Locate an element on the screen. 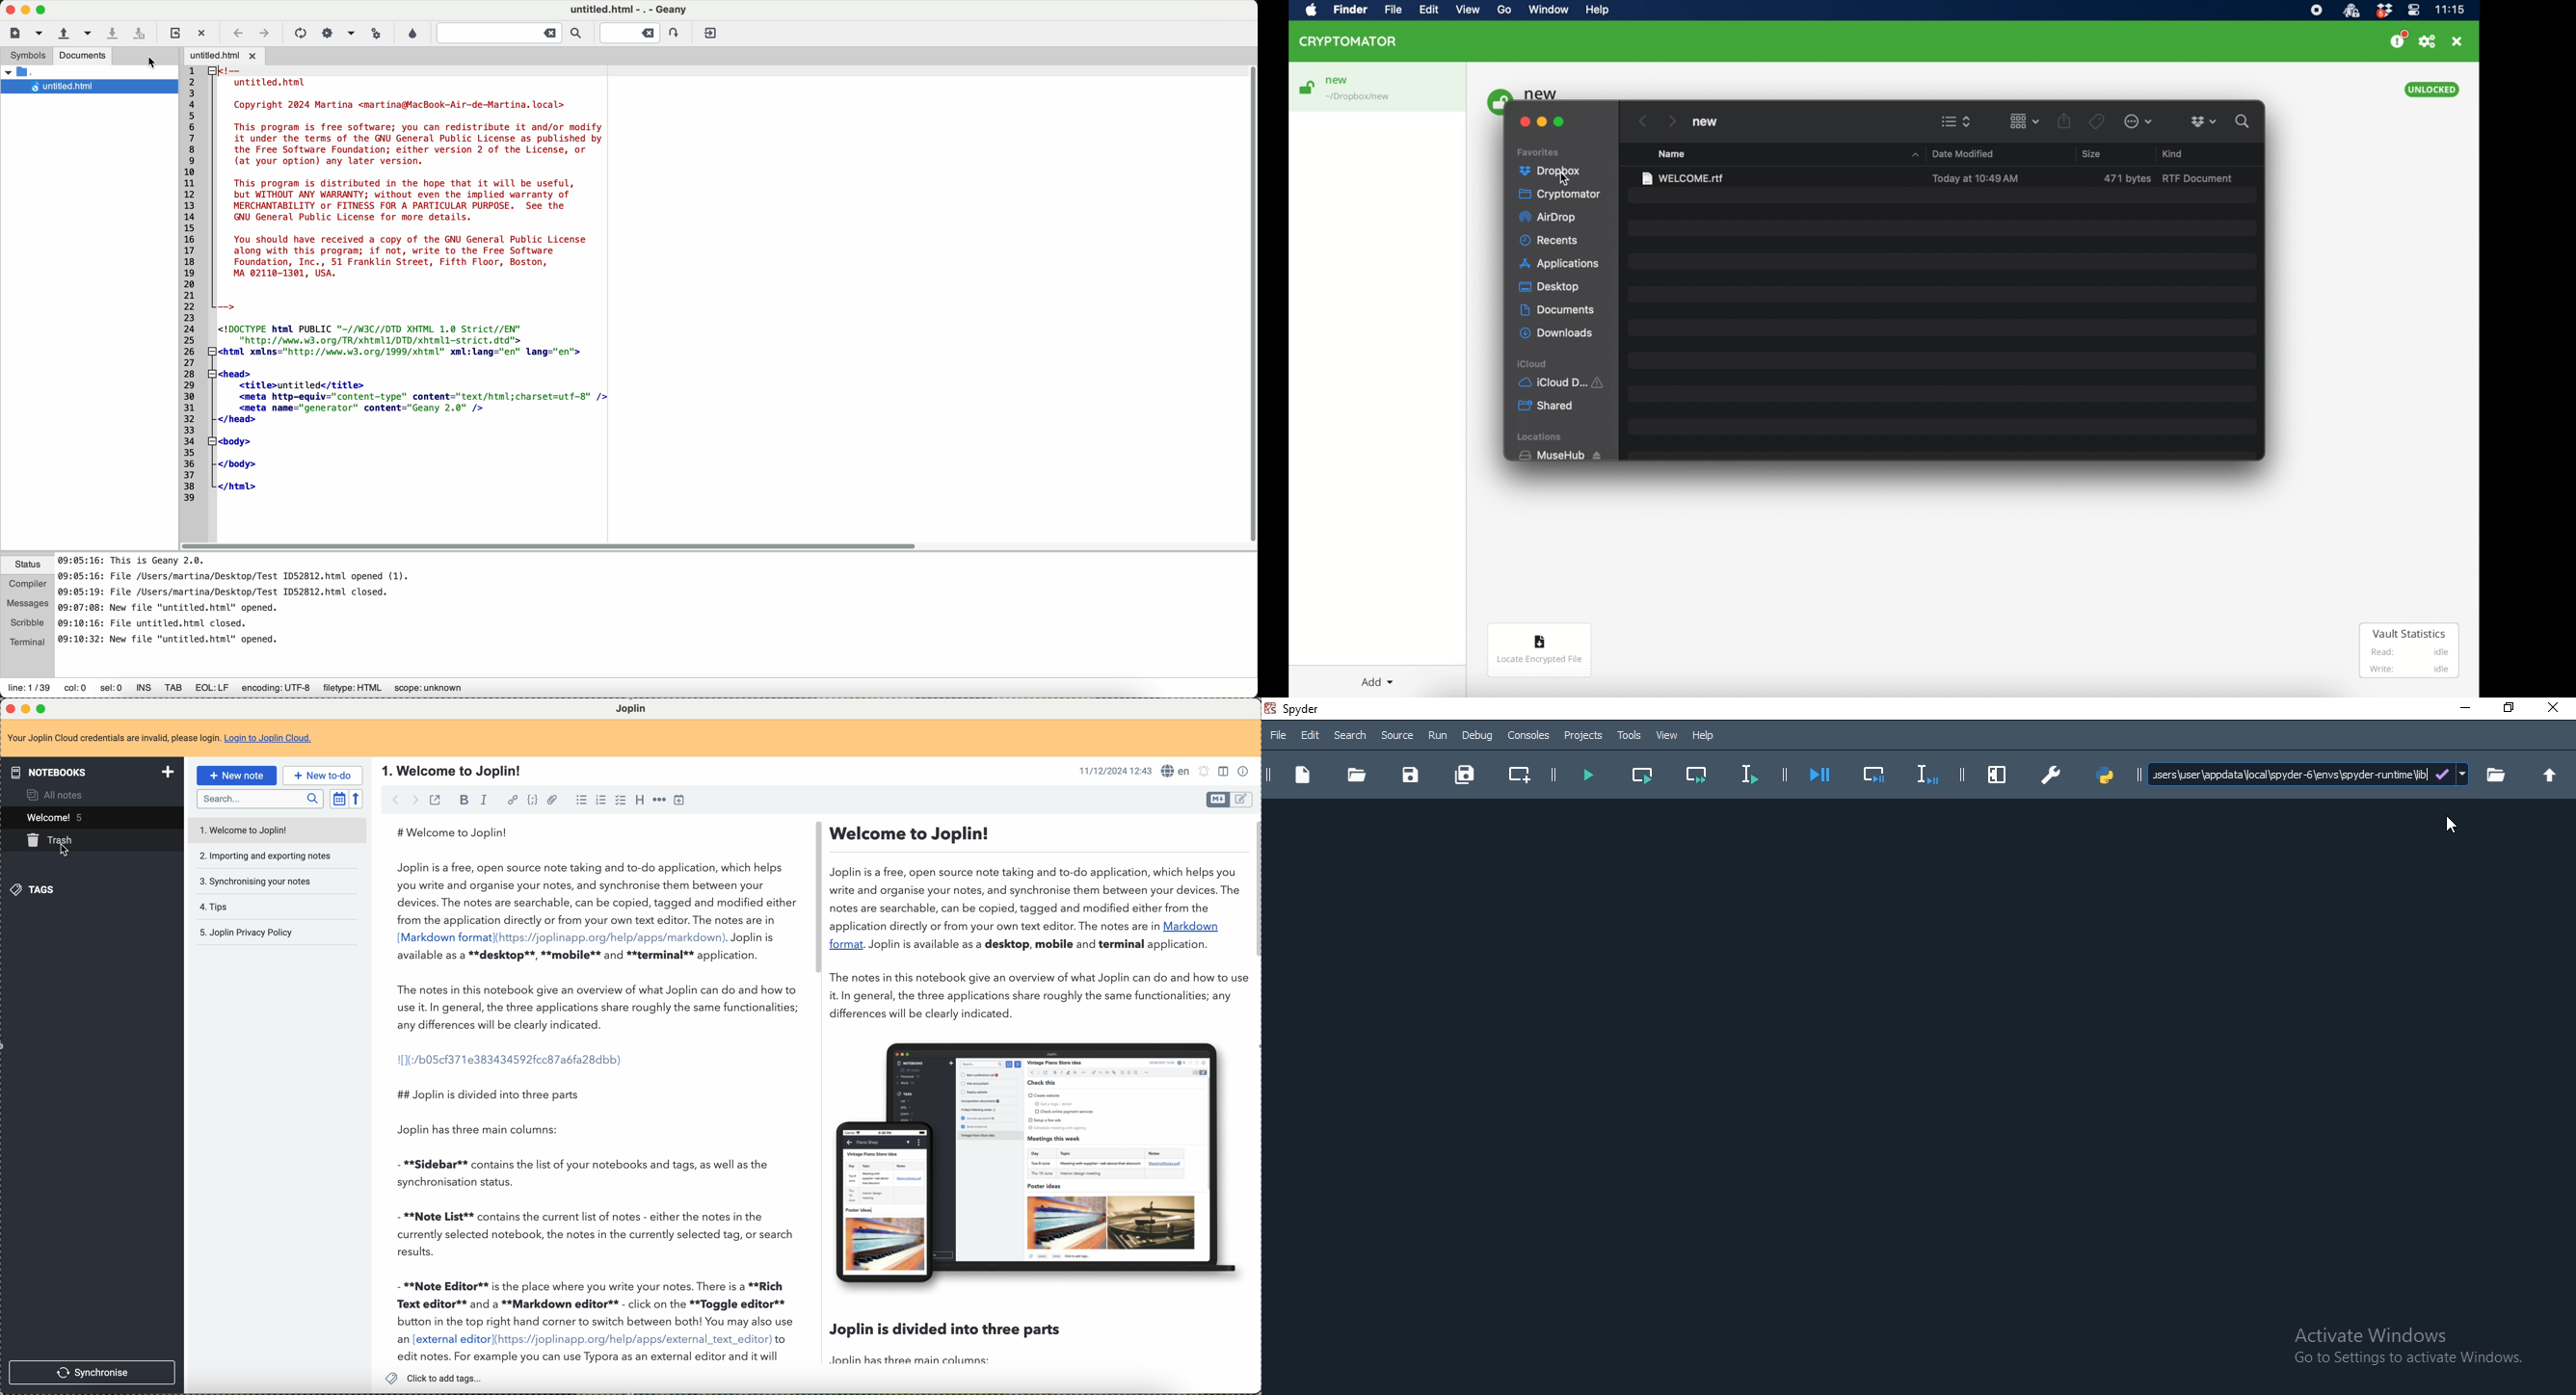 The height and width of the screenshot is (1400, 2576). View is located at coordinates (1668, 735).